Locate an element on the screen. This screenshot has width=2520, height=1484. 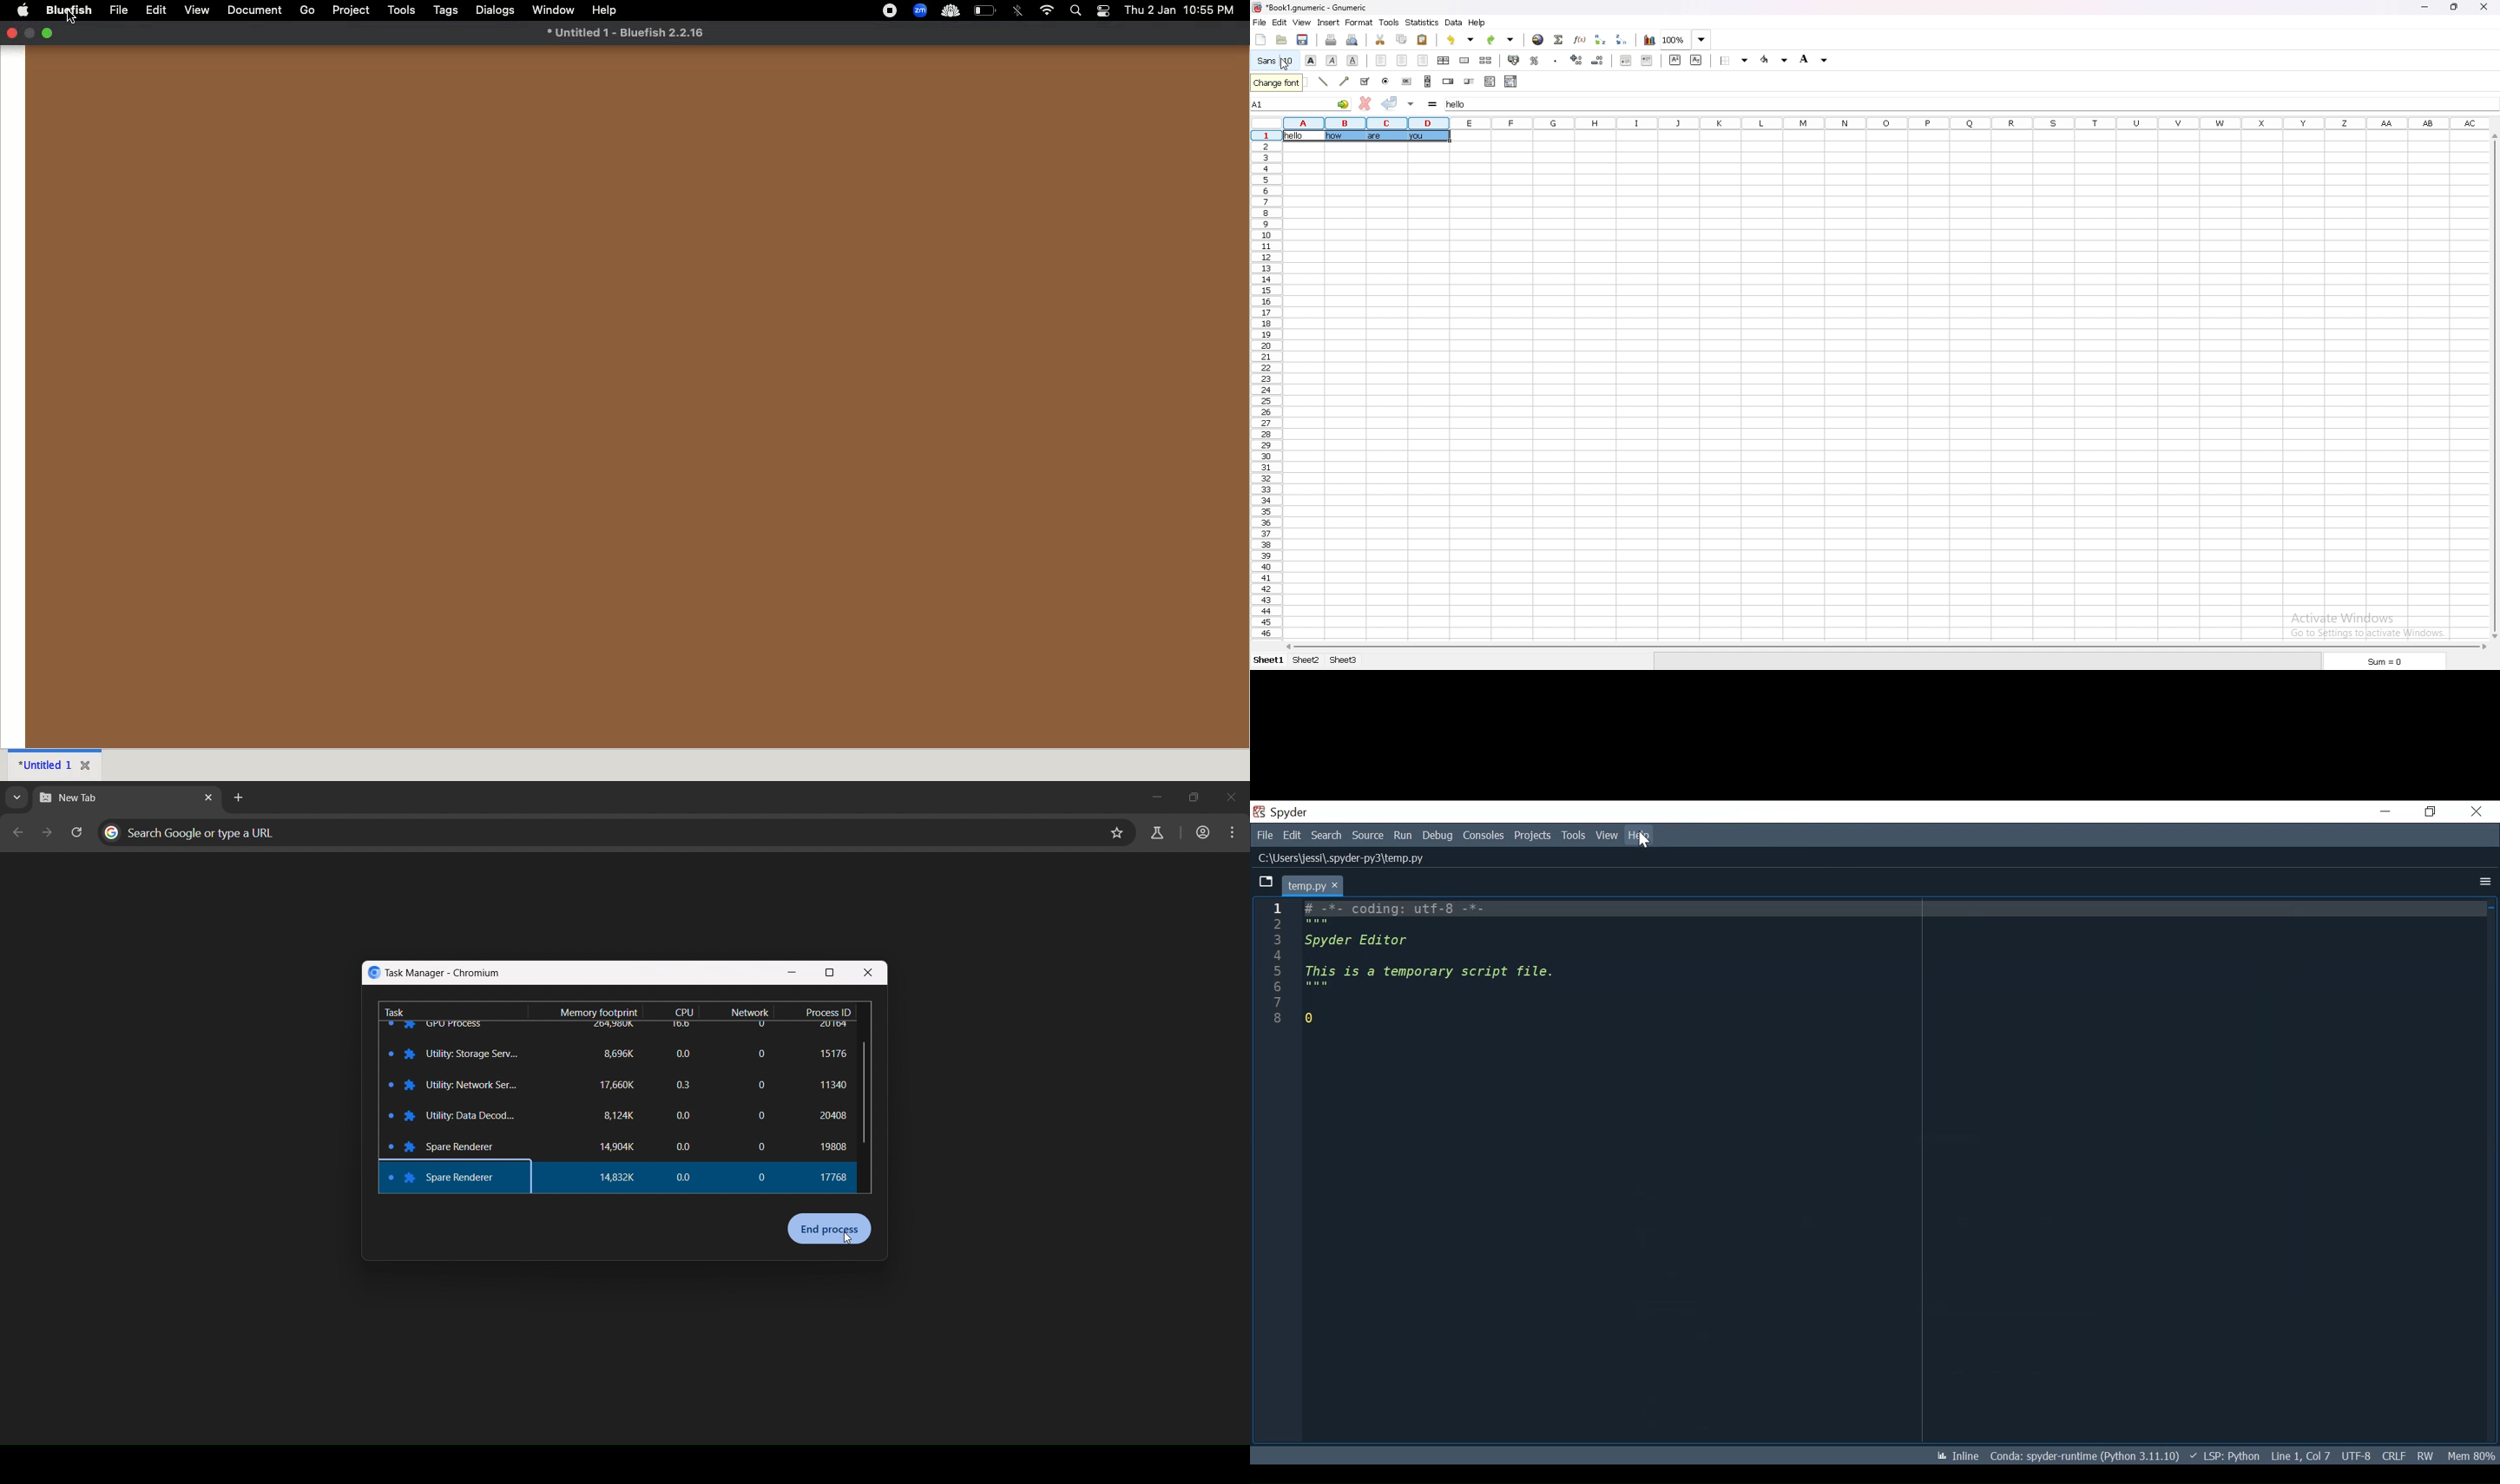
Record button is located at coordinates (889, 10).